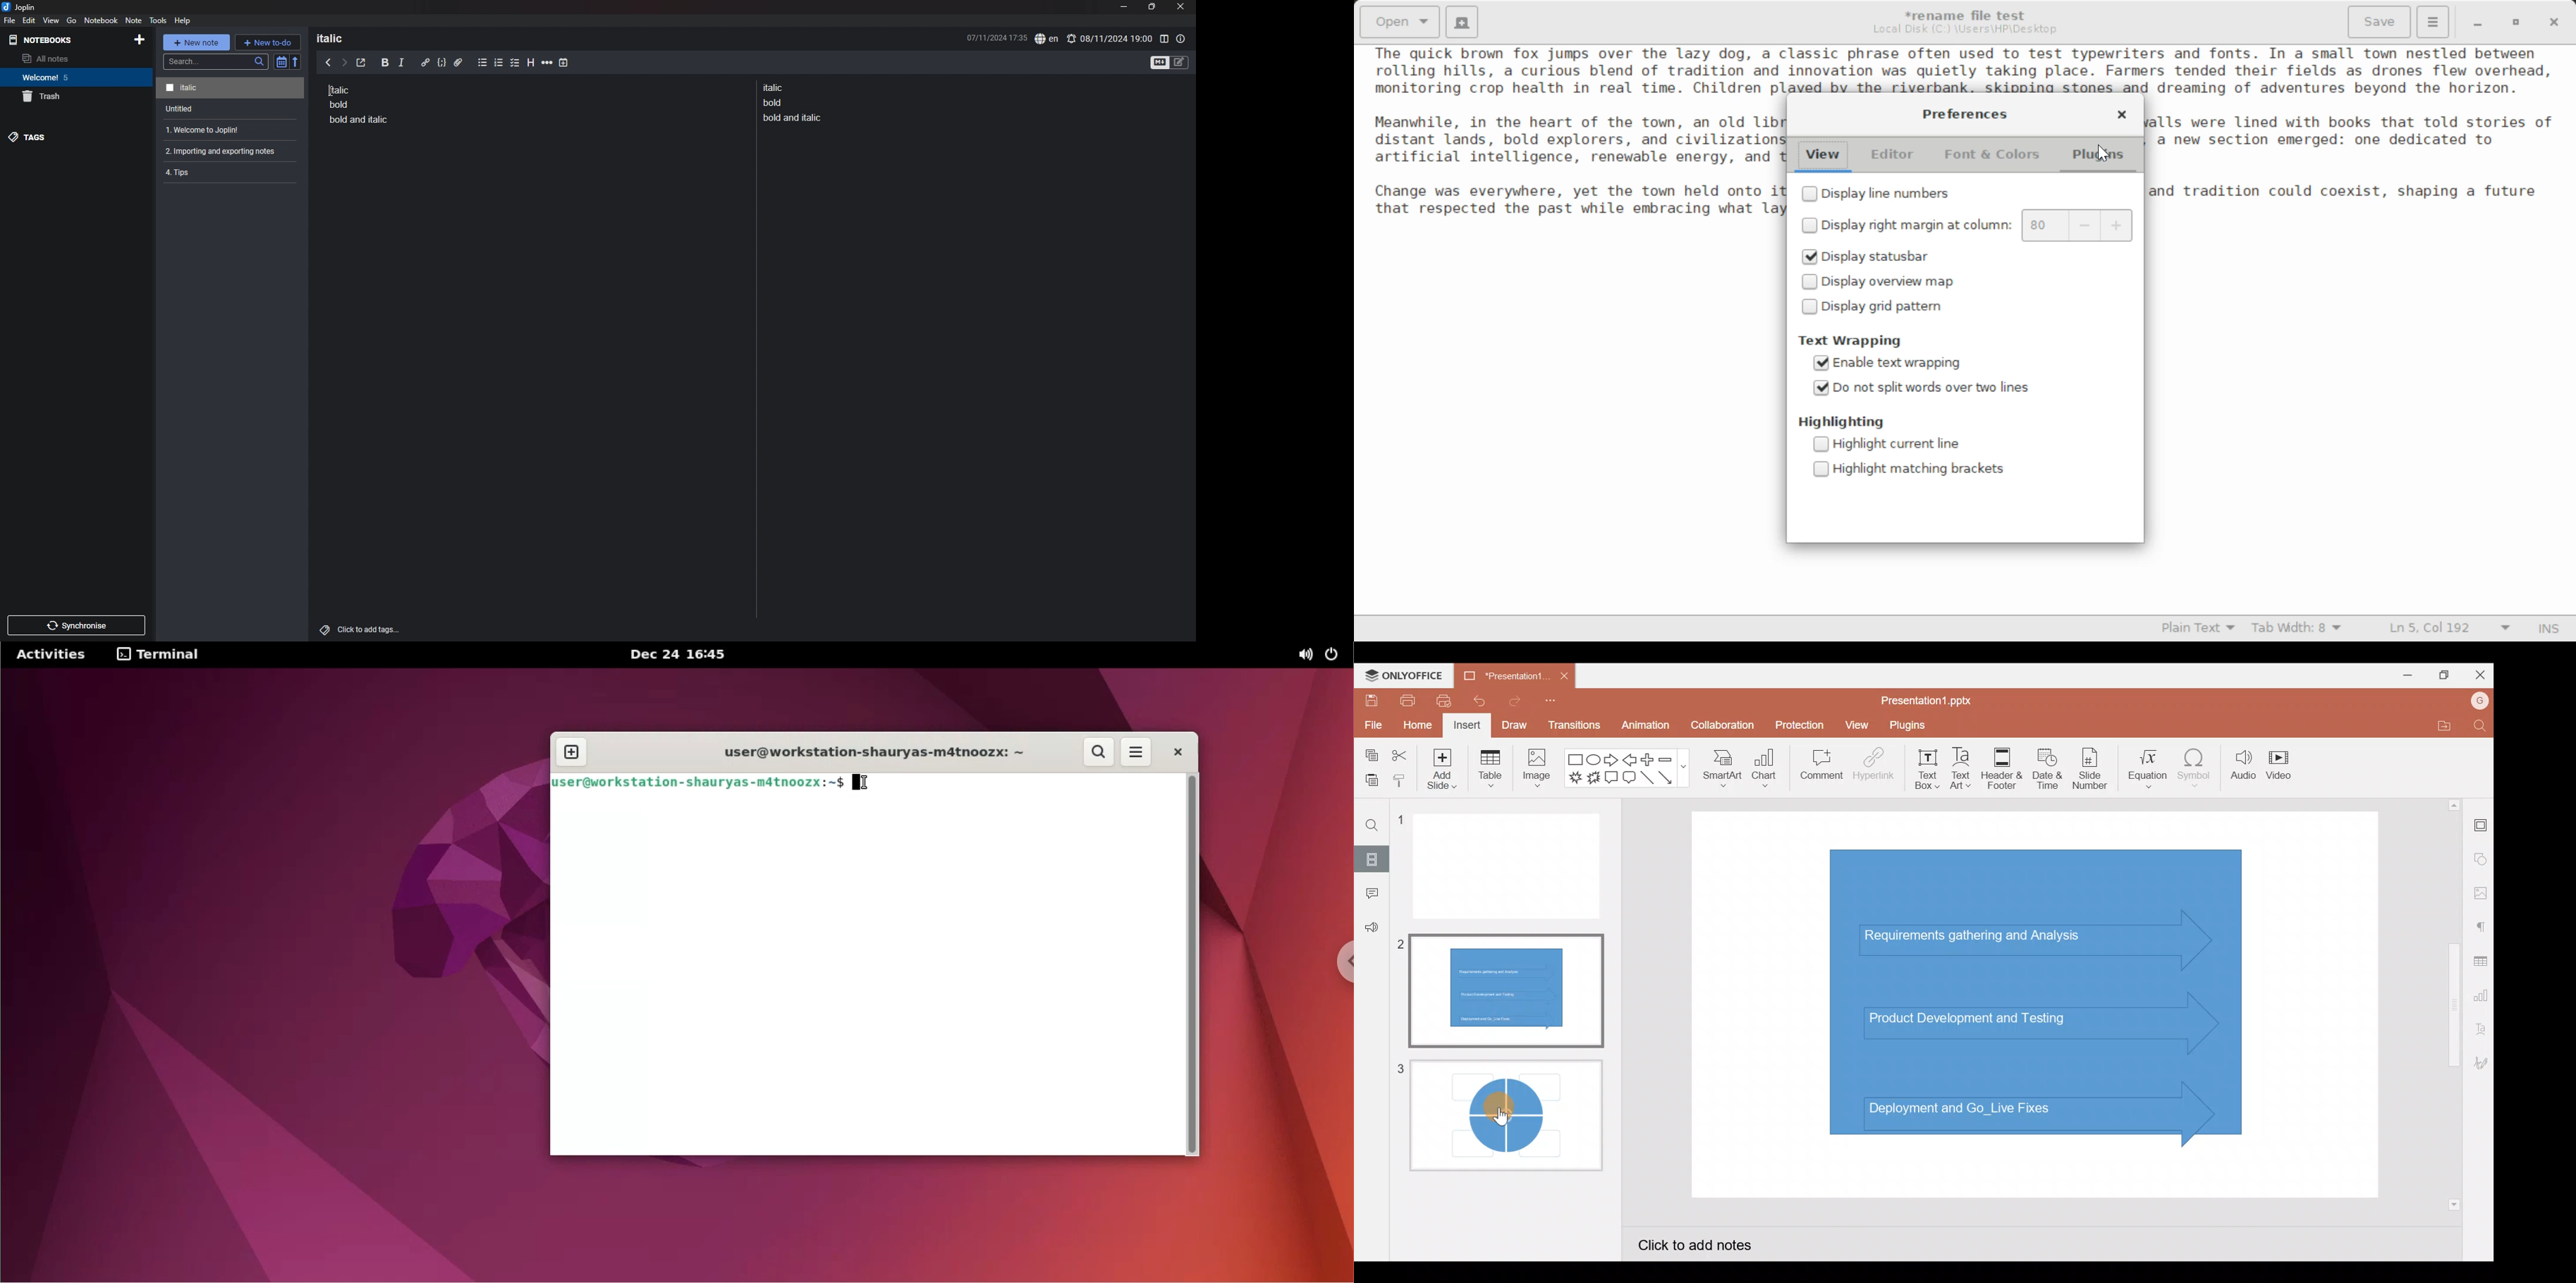 The width and height of the screenshot is (2576, 1288). I want to click on next, so click(345, 63).